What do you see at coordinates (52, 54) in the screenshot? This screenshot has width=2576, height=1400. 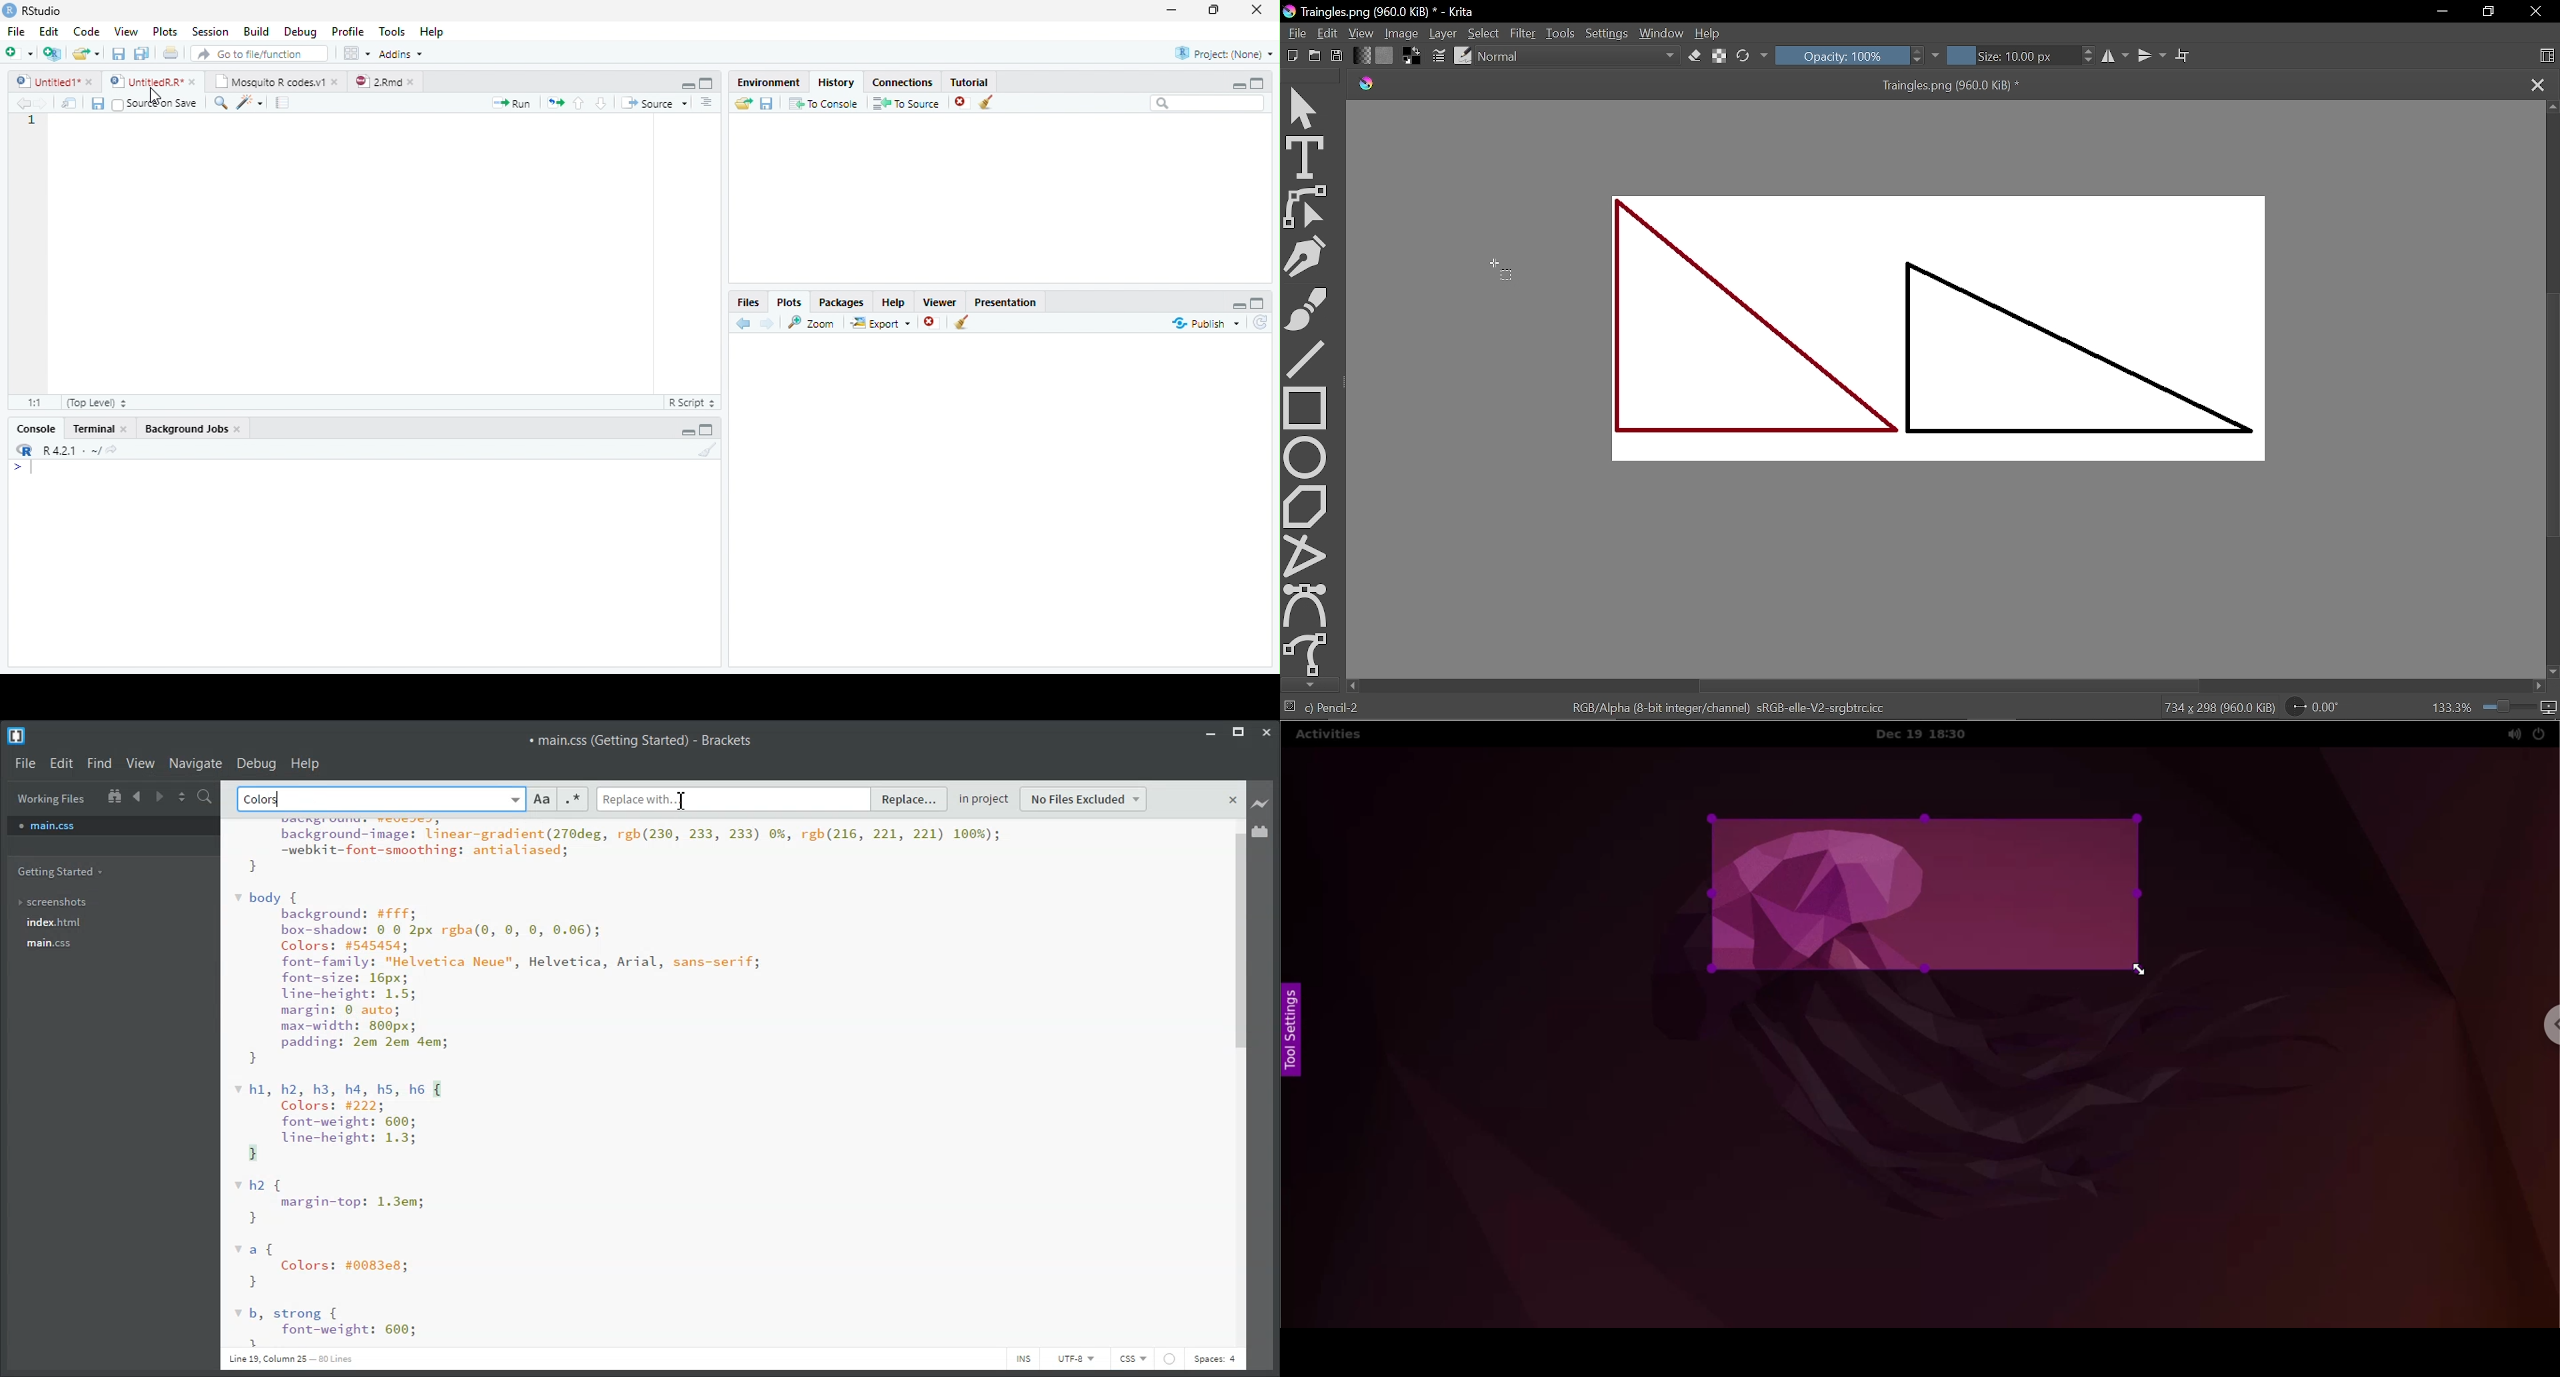 I see `Create Project` at bounding box center [52, 54].